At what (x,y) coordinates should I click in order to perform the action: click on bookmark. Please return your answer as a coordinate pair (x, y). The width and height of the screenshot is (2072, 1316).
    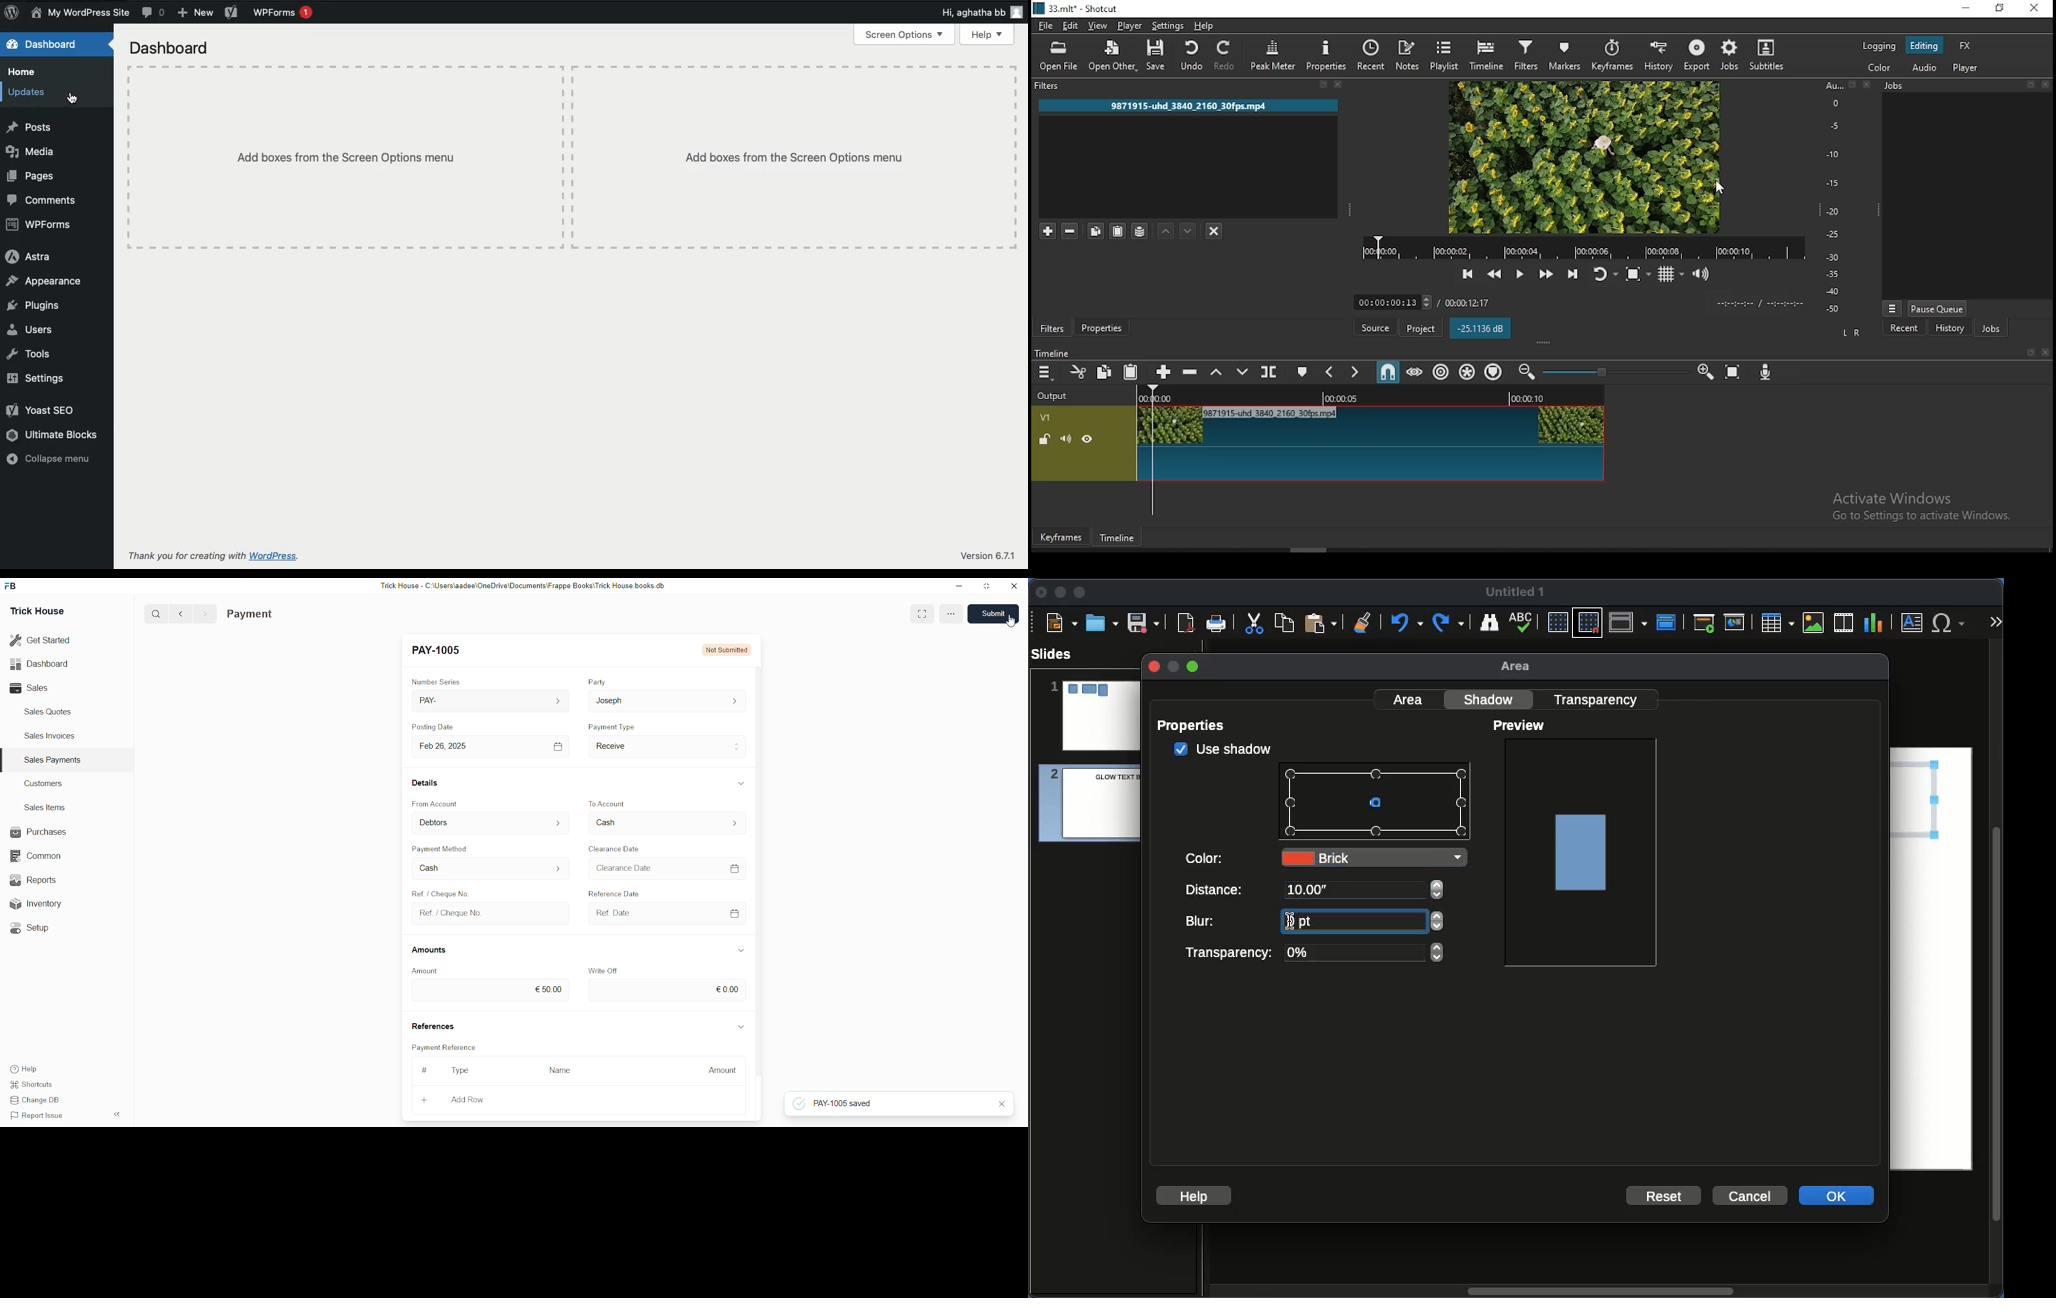
    Looking at the image, I should click on (1320, 84).